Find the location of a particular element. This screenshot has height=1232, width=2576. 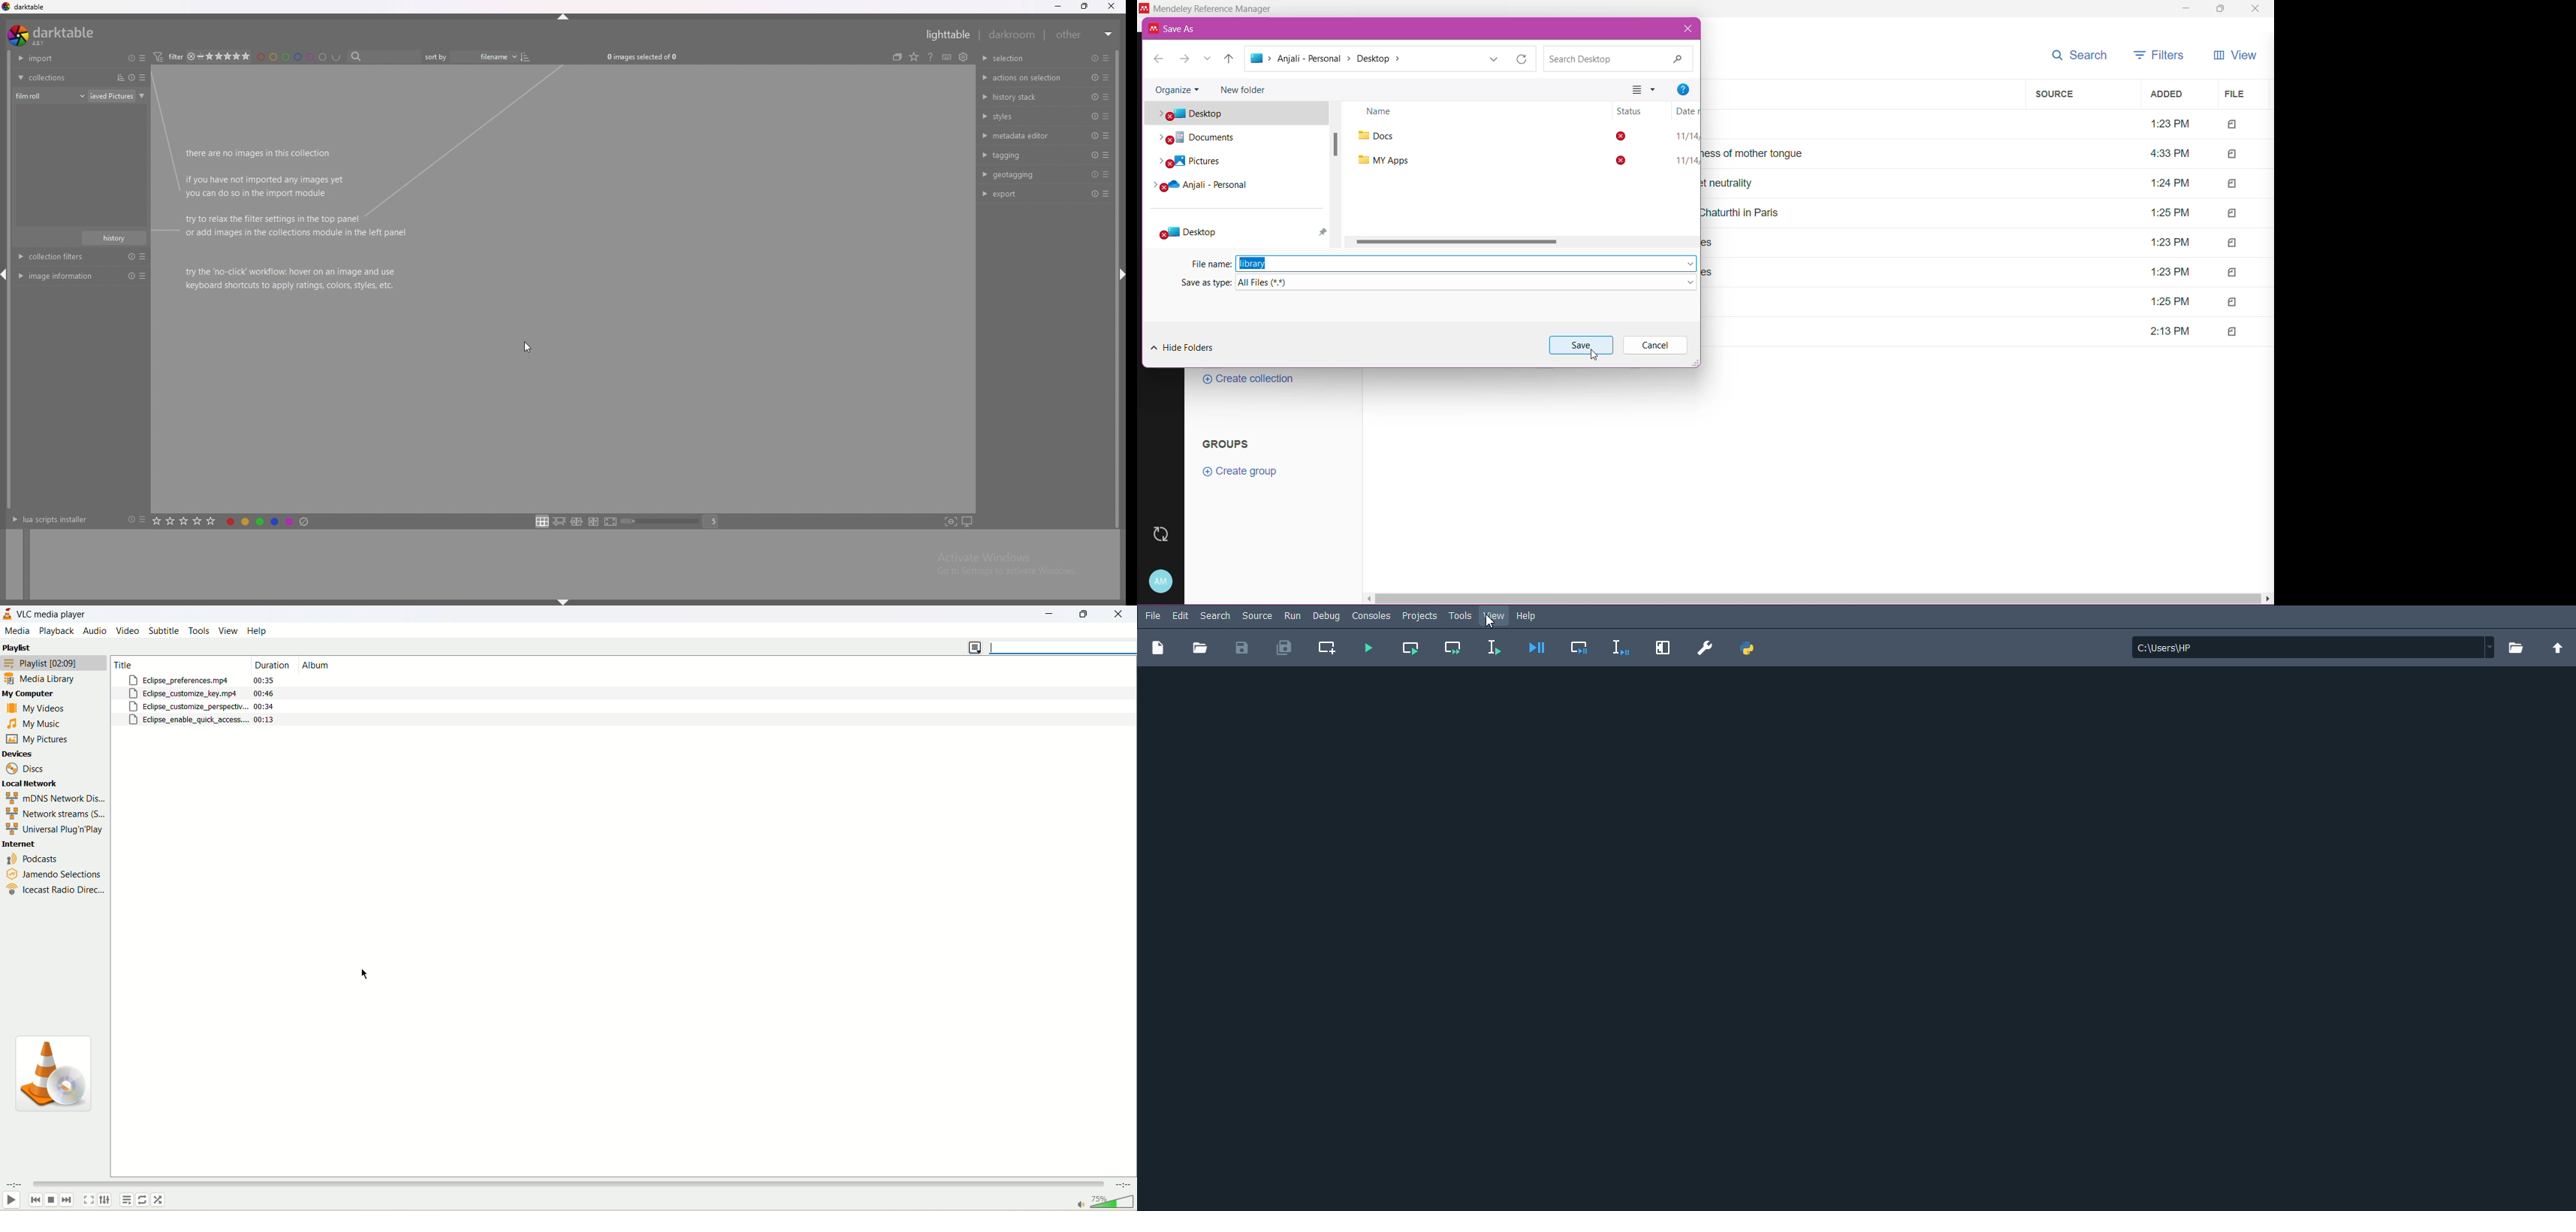

2:13PM is located at coordinates (2168, 331).